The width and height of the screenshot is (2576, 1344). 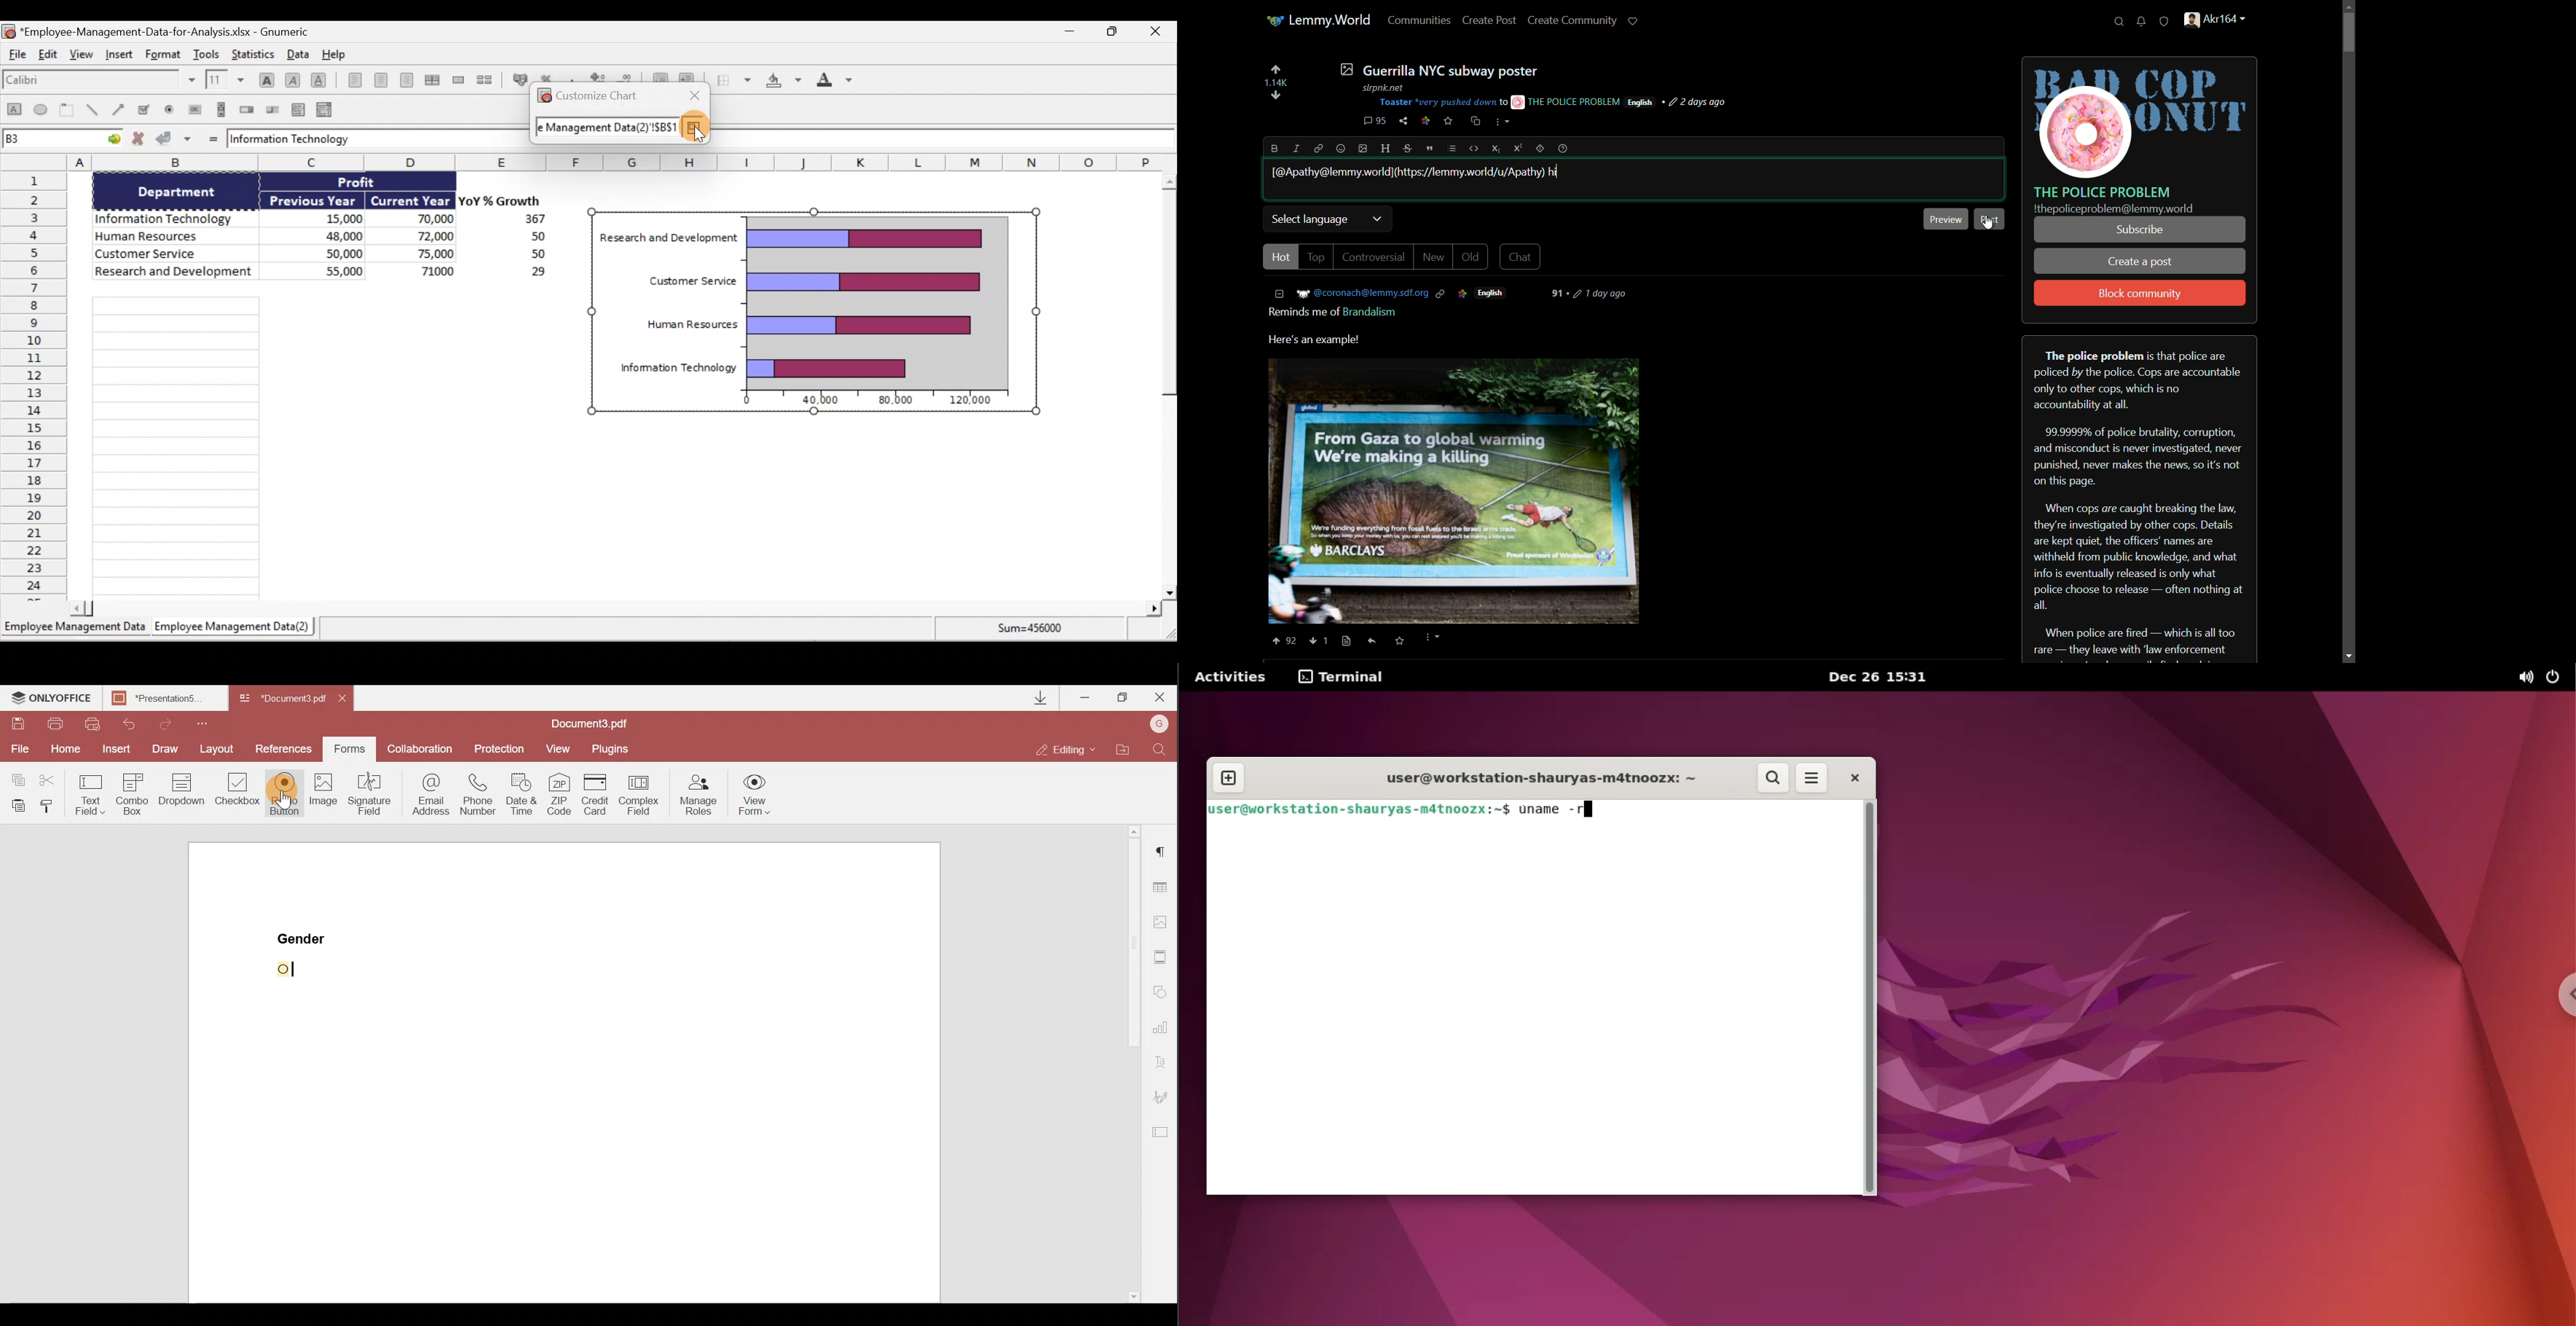 I want to click on Format the selection as percentage, so click(x=549, y=78).